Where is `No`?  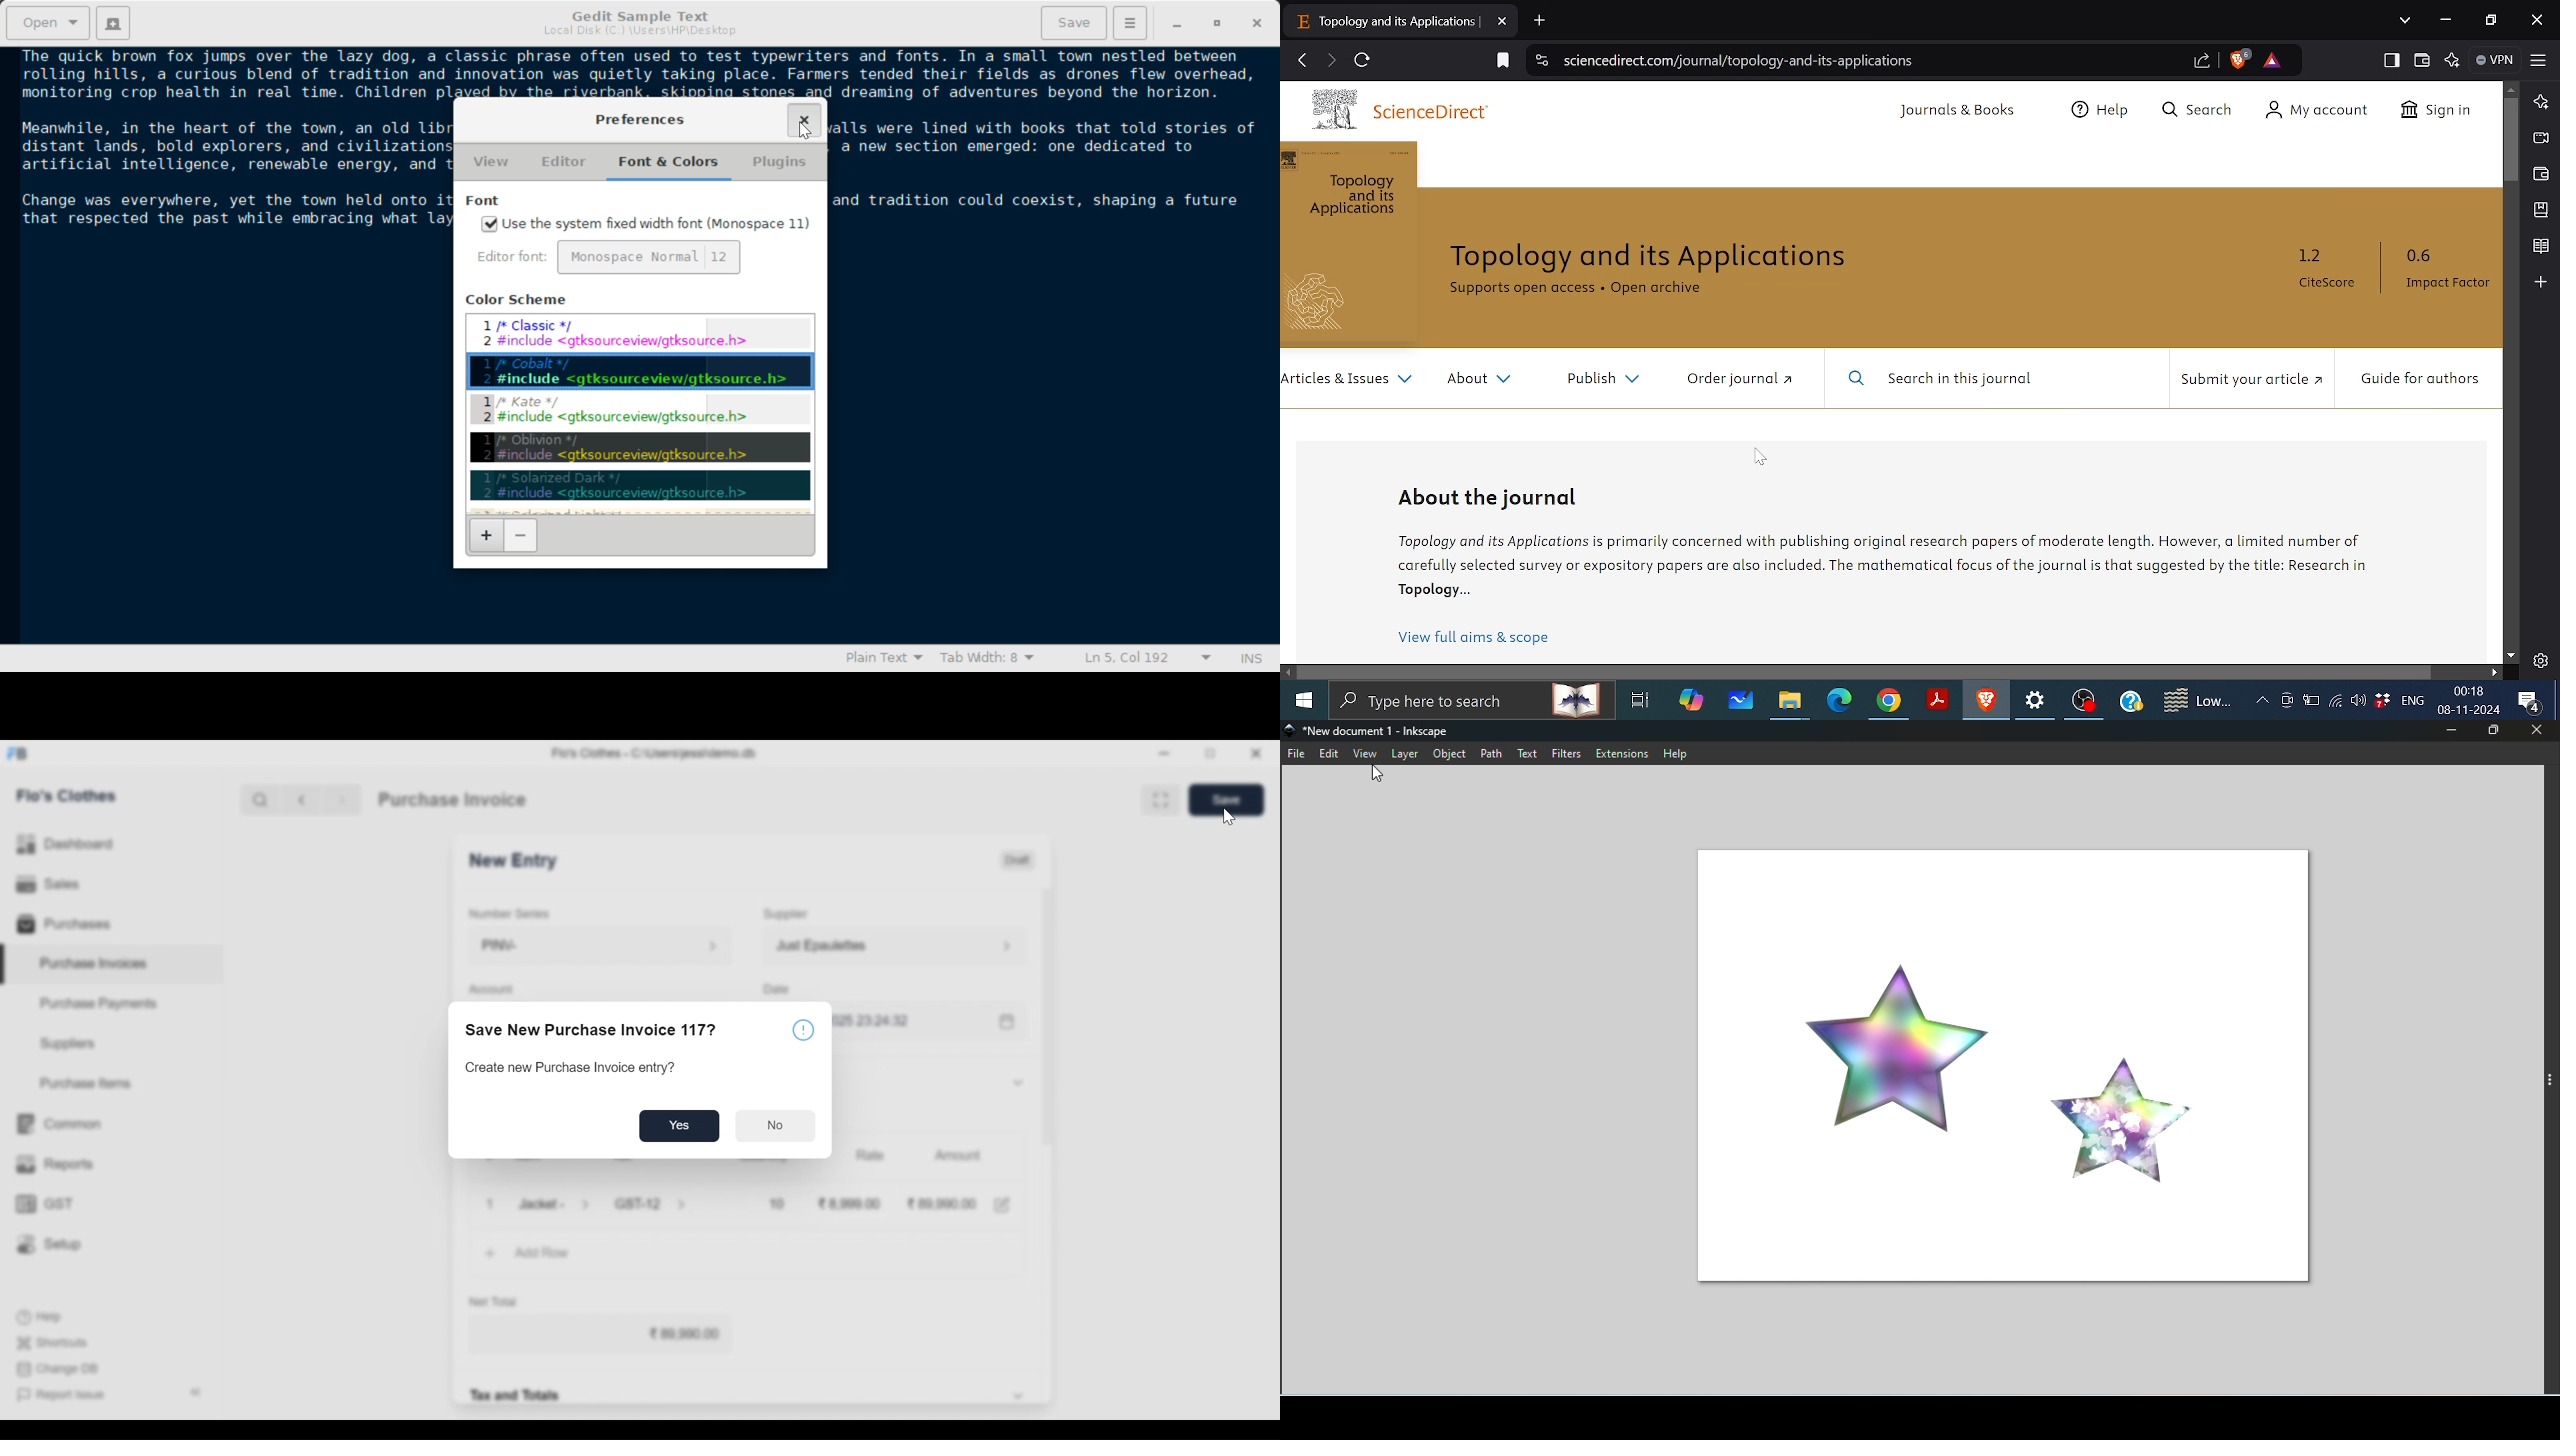
No is located at coordinates (776, 1125).